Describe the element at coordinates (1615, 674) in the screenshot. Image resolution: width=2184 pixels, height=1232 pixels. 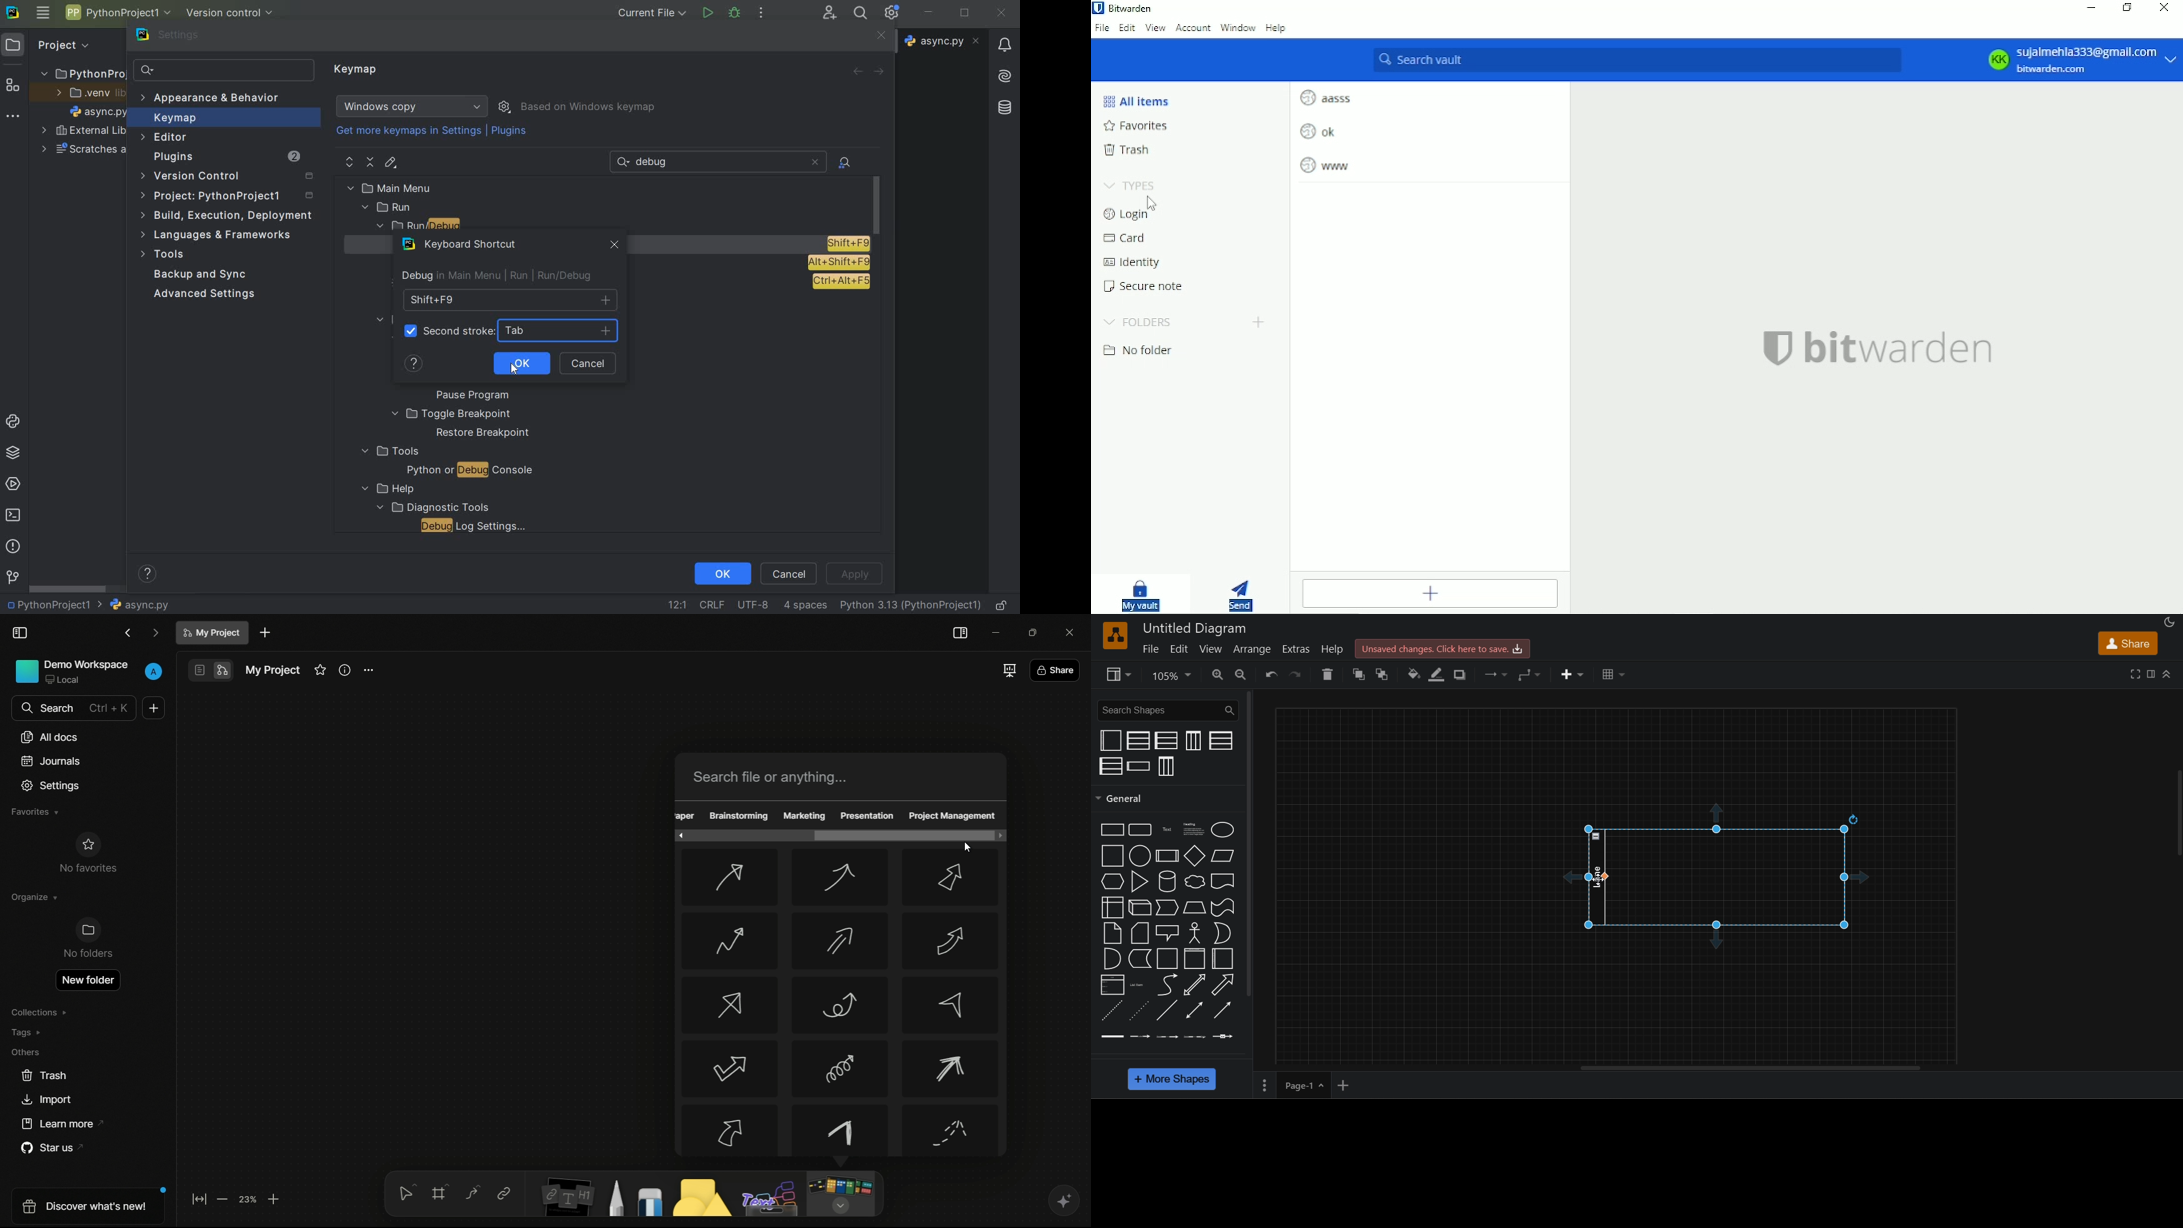
I see `table` at that location.